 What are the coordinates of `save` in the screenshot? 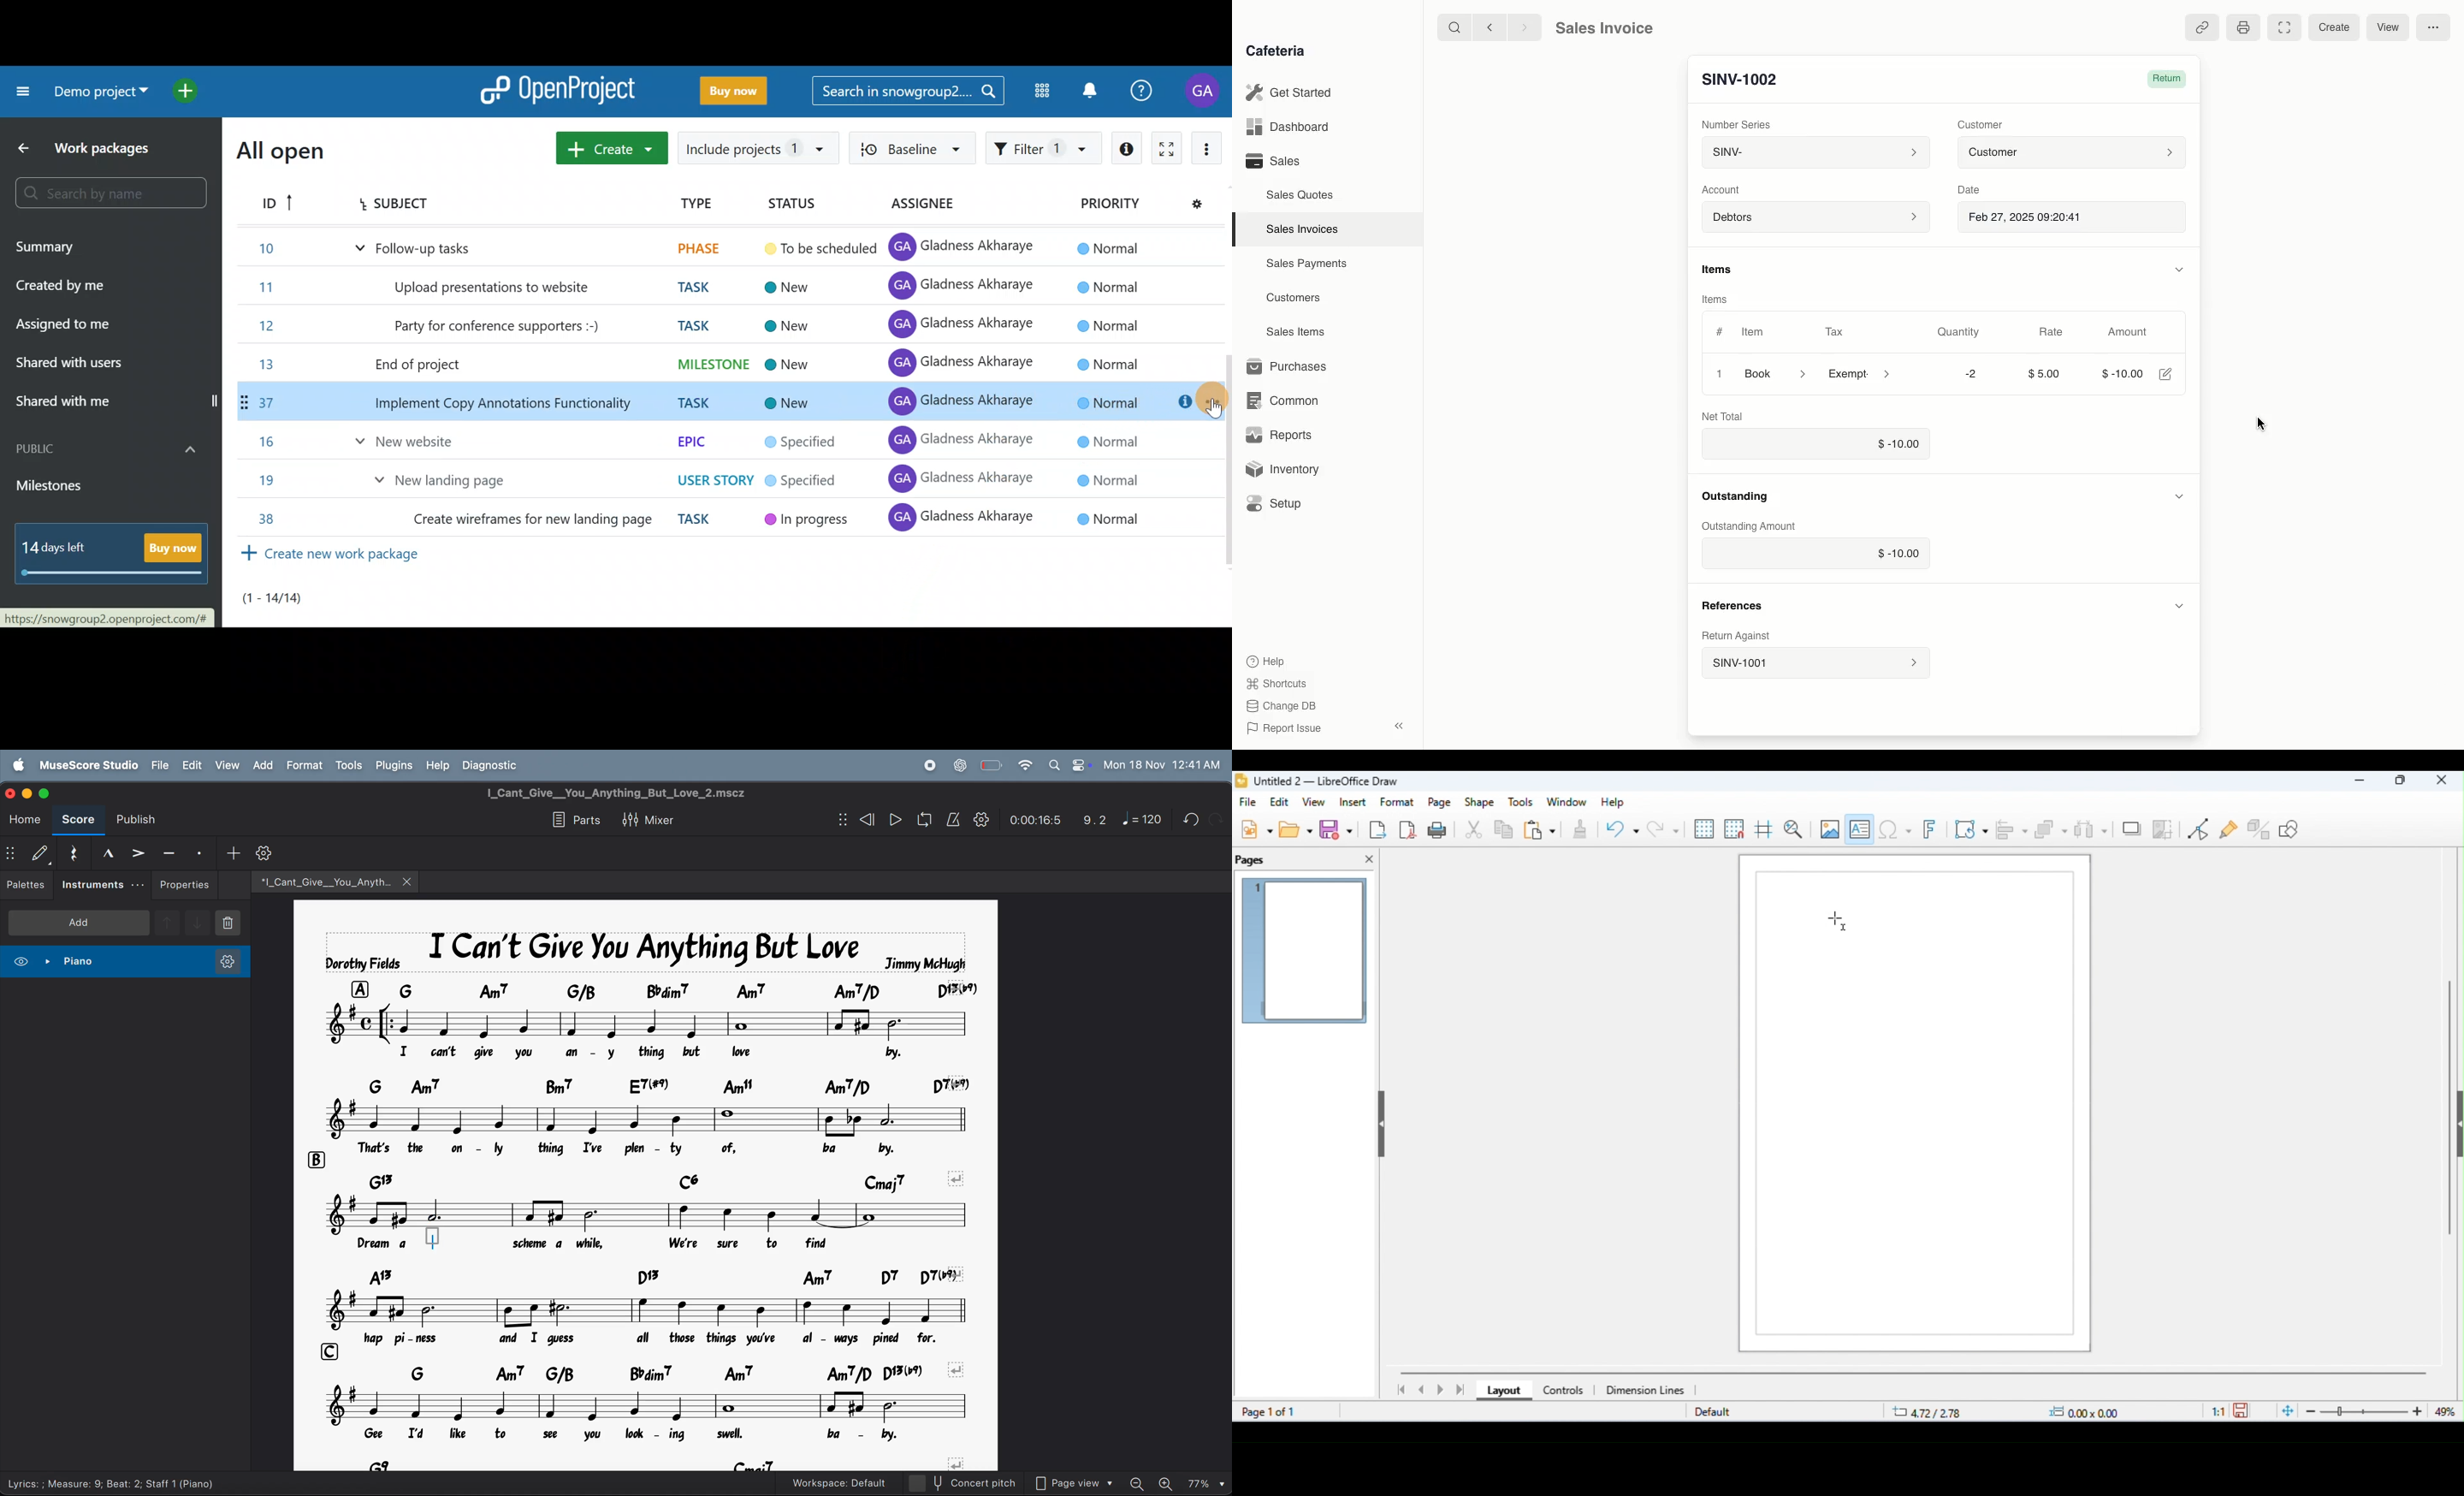 It's located at (1339, 830).